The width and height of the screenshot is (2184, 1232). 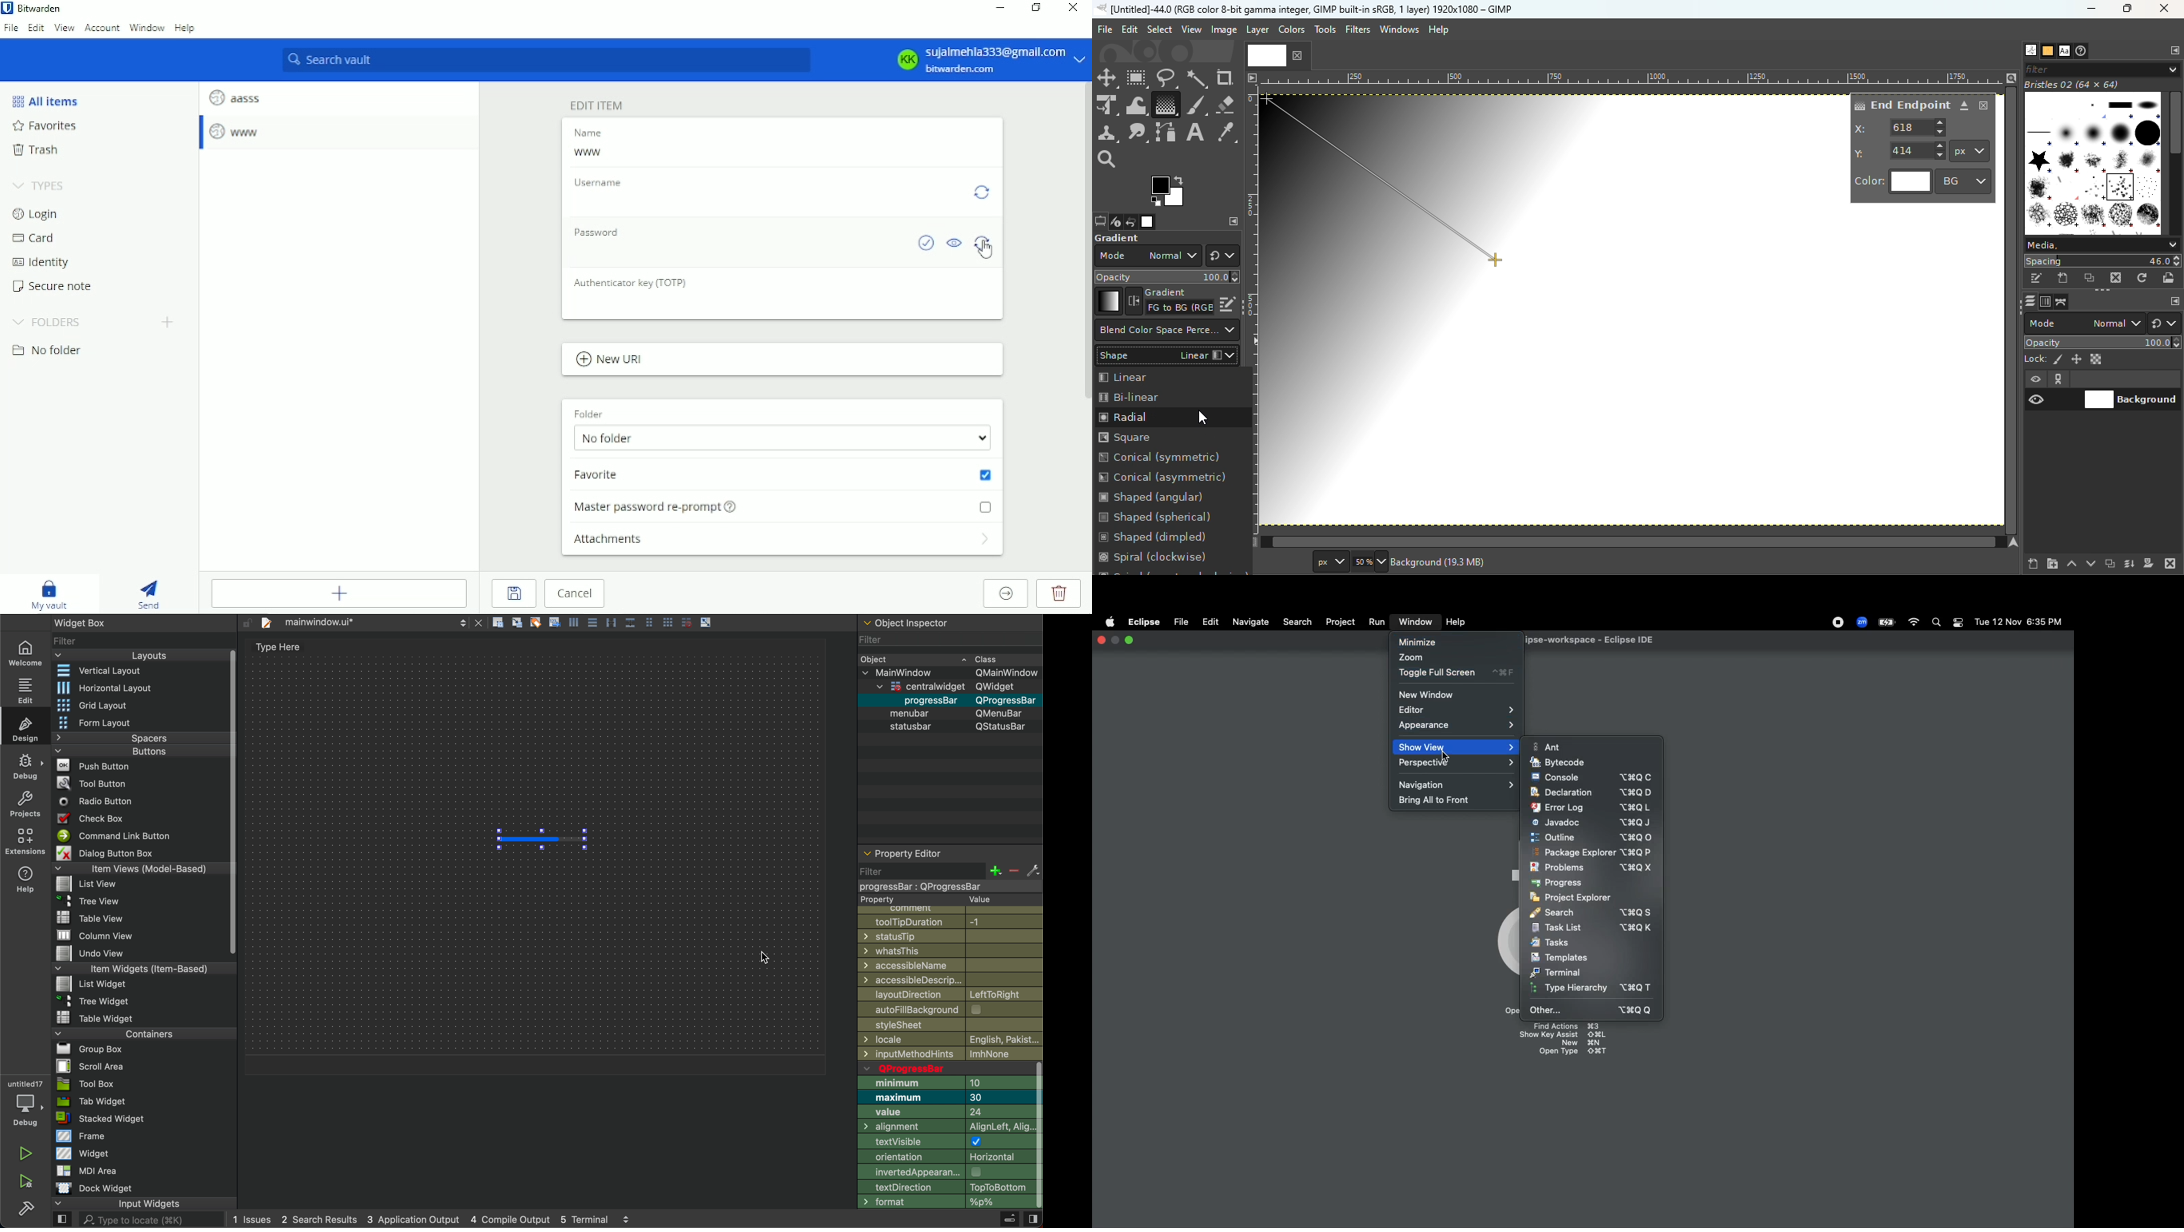 What do you see at coordinates (47, 351) in the screenshot?
I see `No folder` at bounding box center [47, 351].